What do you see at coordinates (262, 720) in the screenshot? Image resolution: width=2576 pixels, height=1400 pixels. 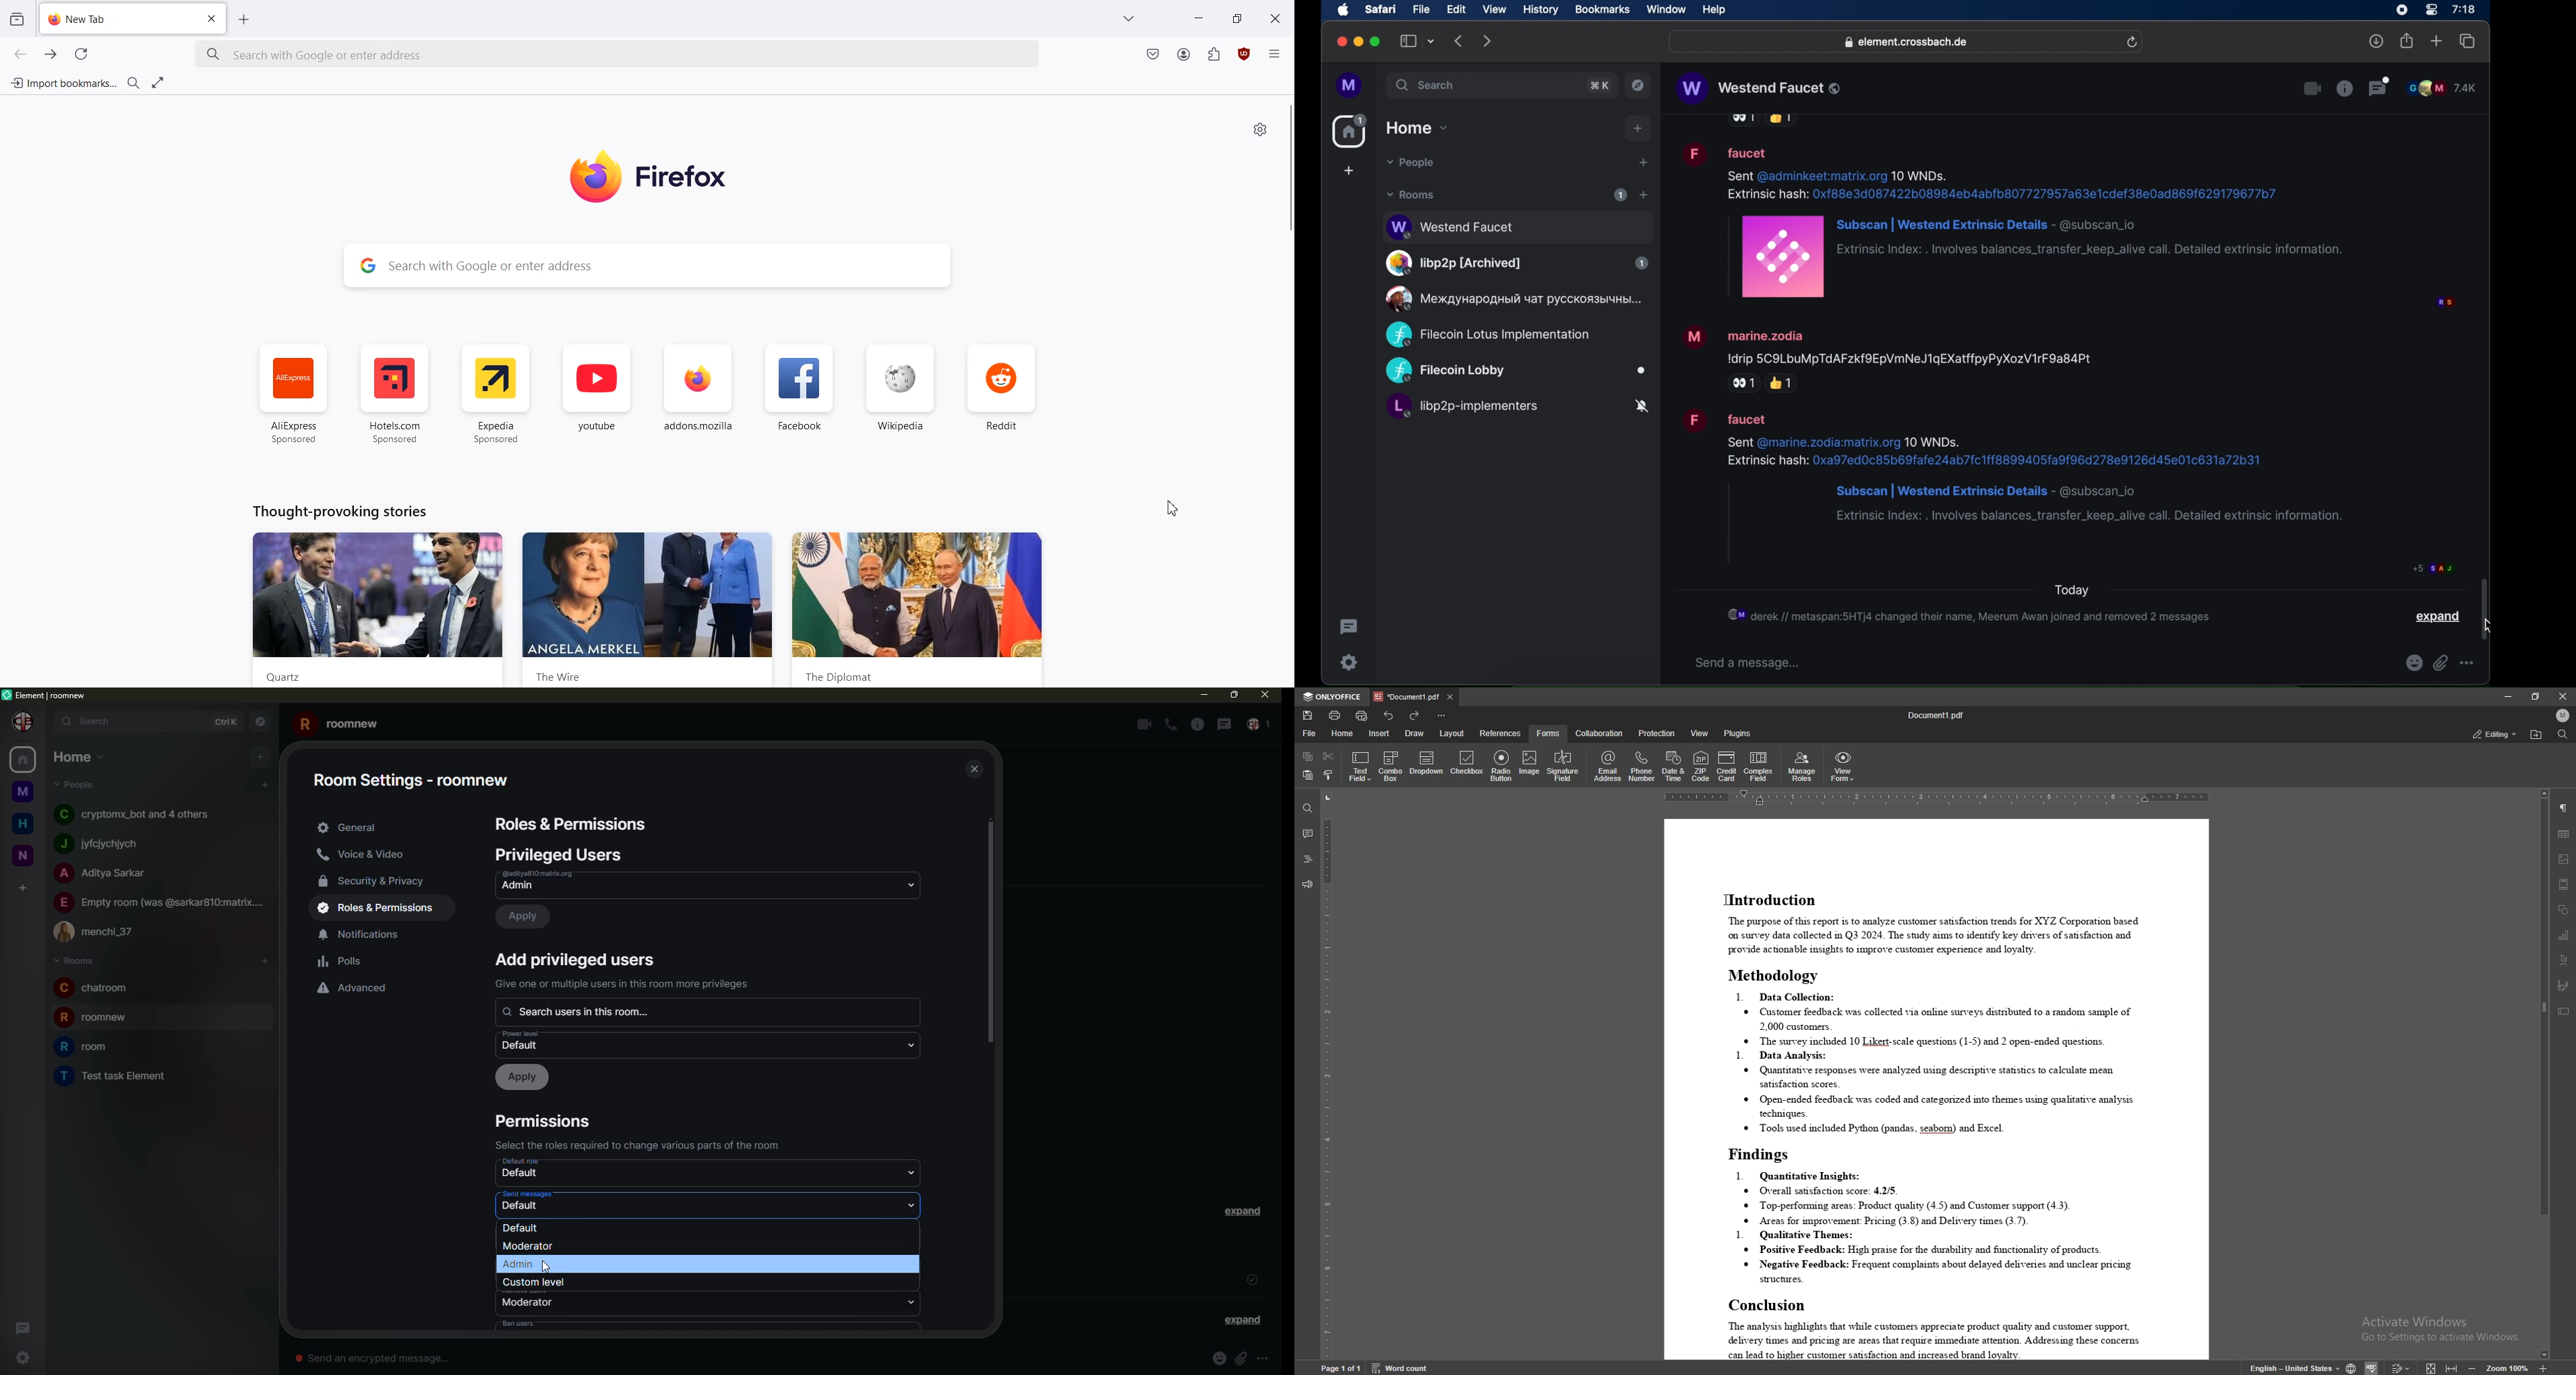 I see `navigator` at bounding box center [262, 720].